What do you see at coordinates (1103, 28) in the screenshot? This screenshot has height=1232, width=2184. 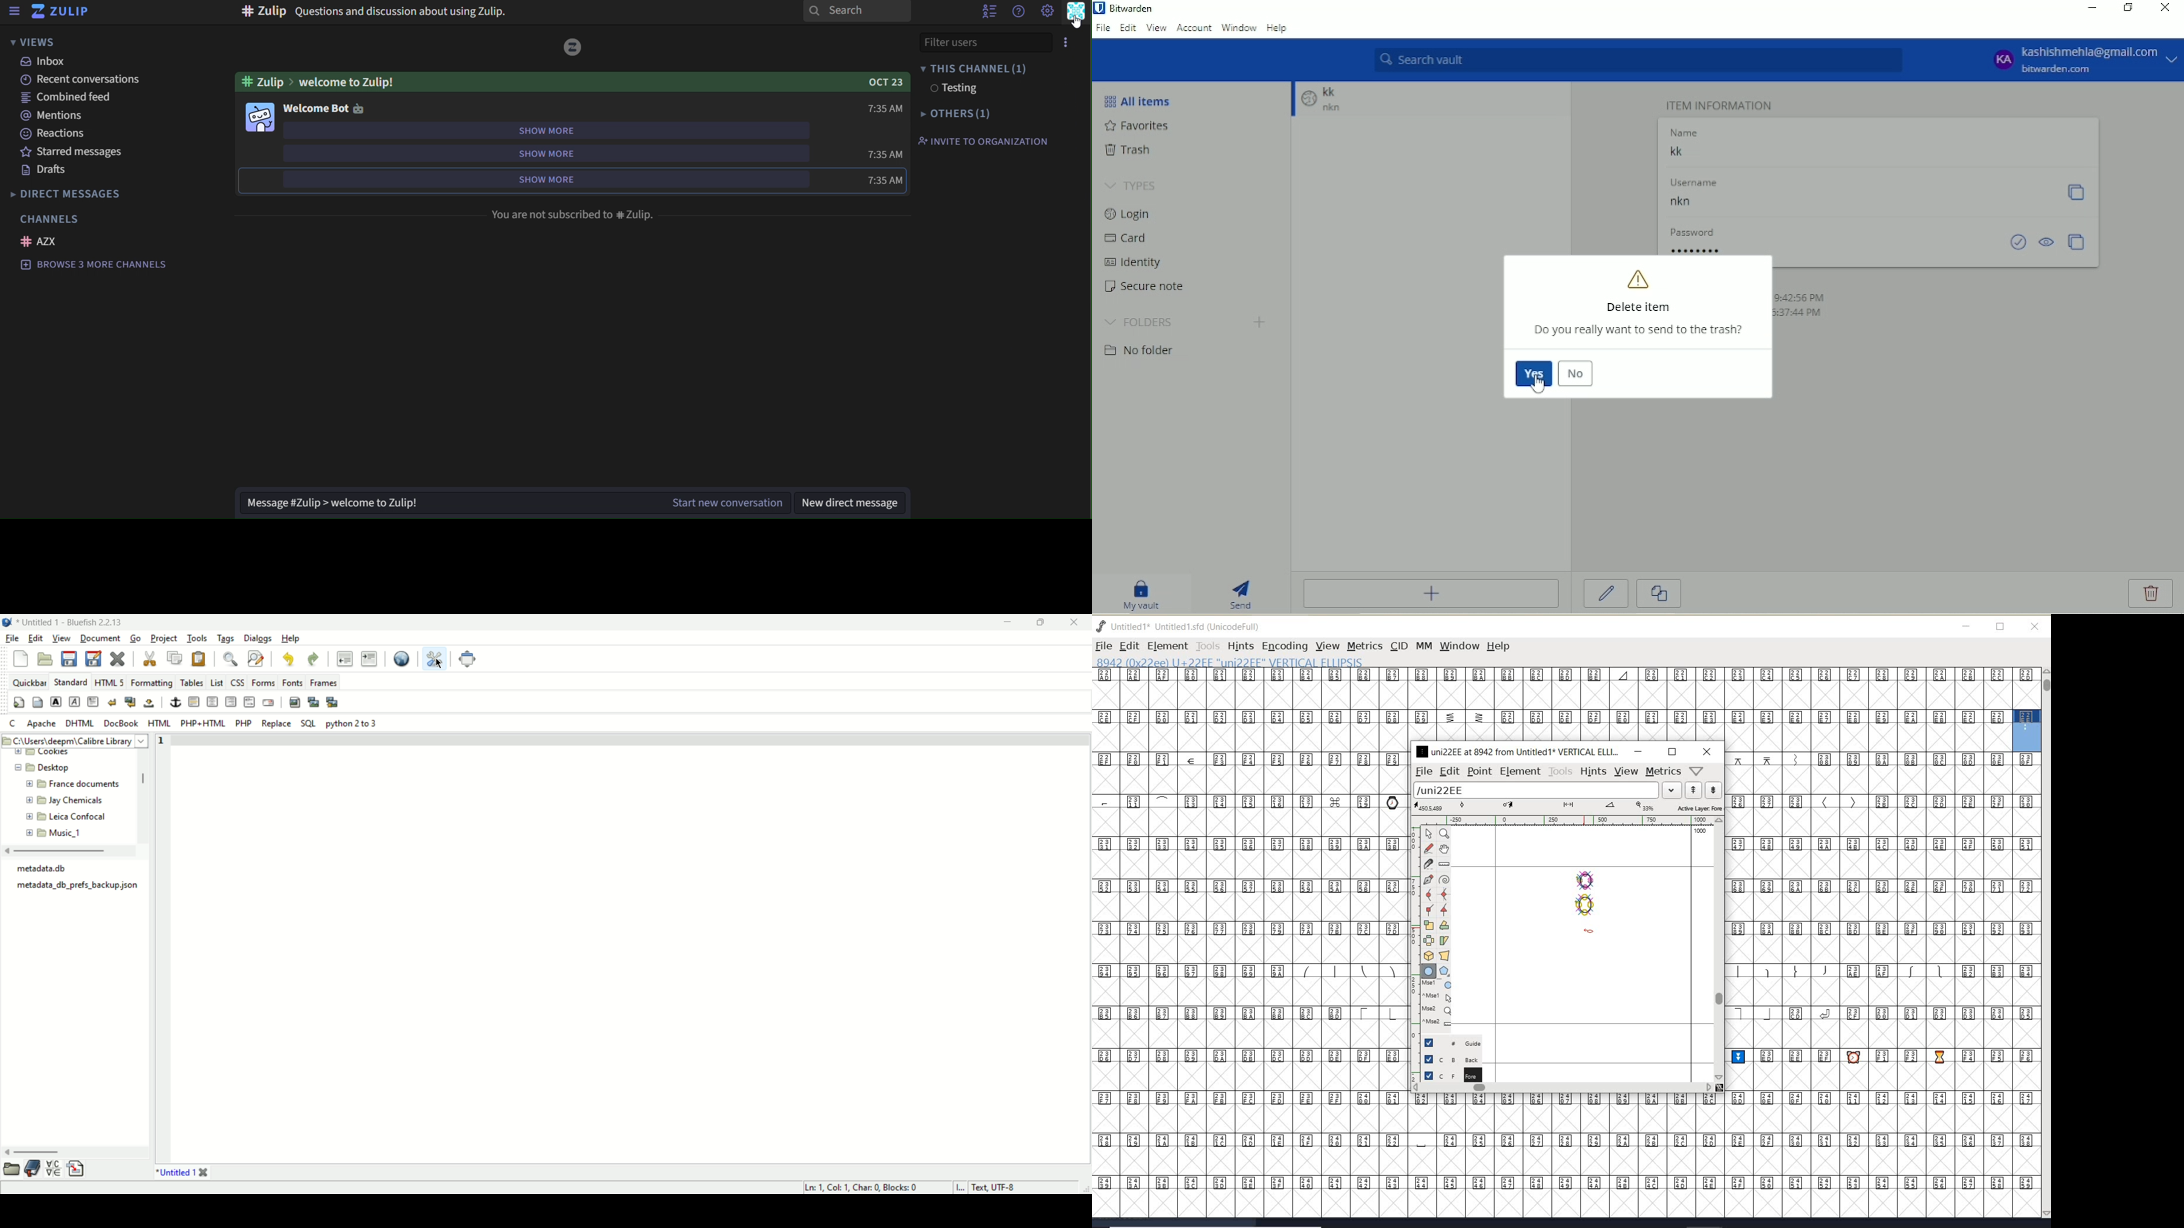 I see `File` at bounding box center [1103, 28].